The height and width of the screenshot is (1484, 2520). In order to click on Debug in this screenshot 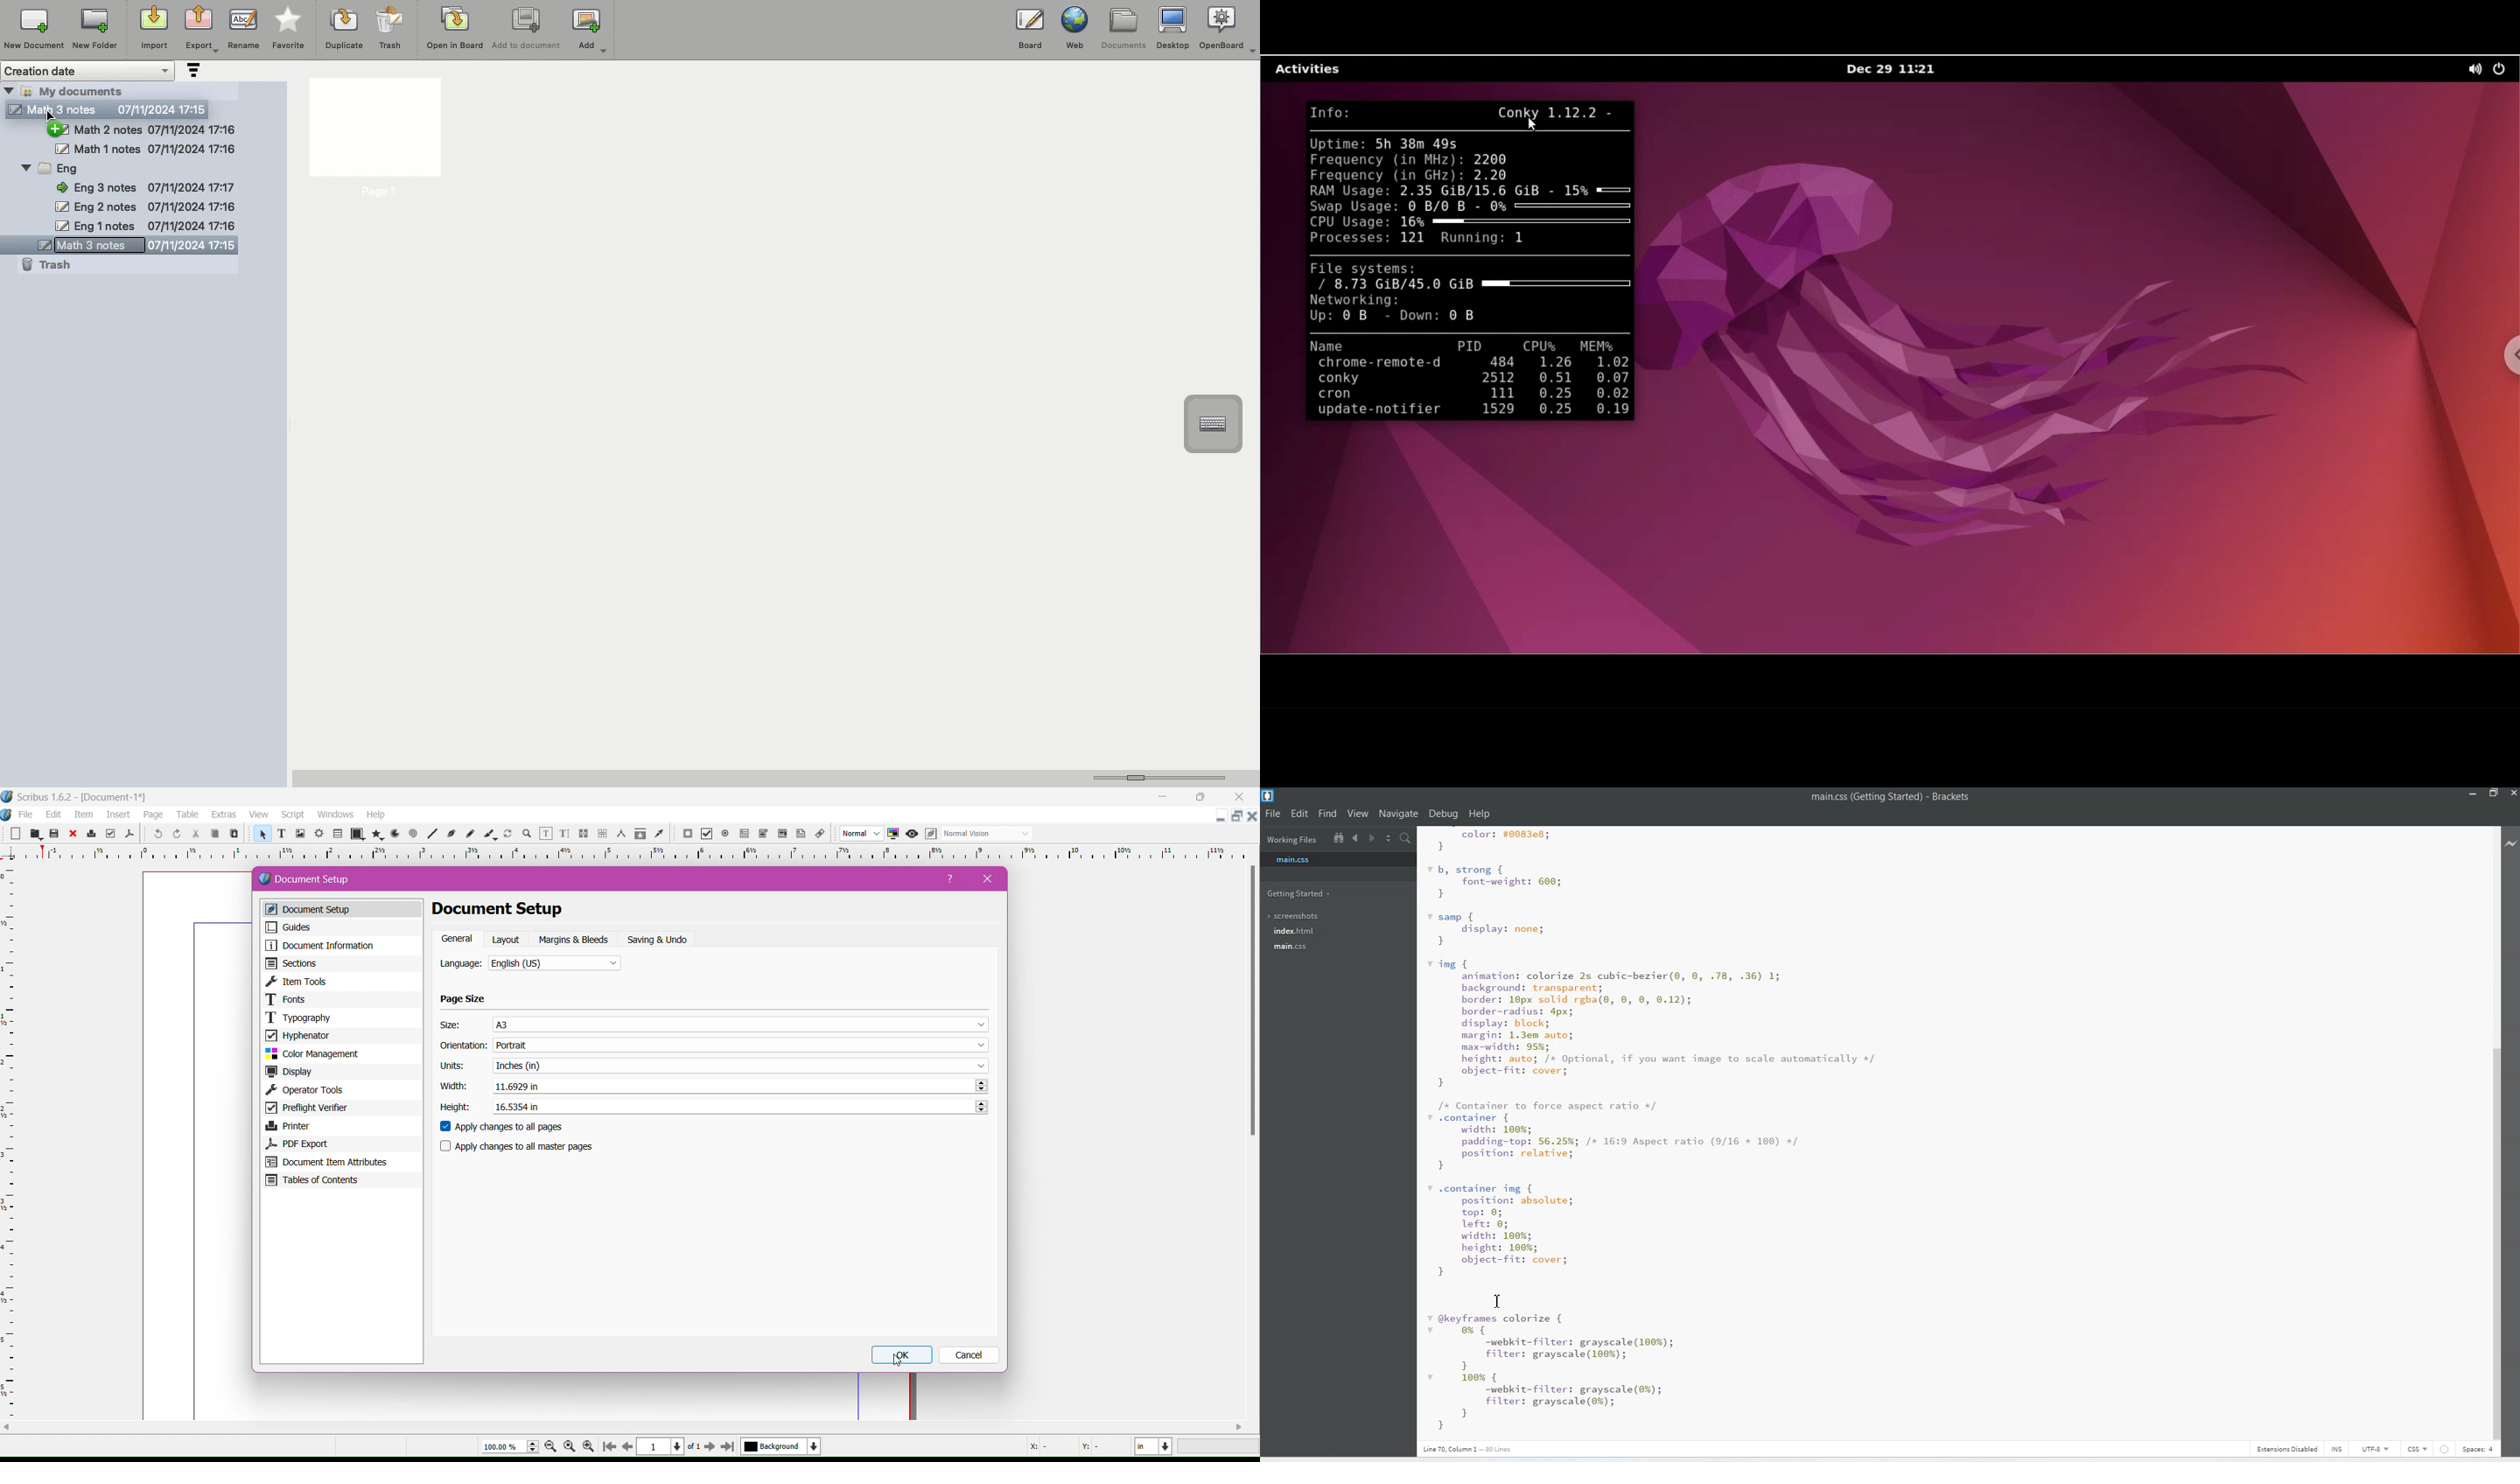, I will do `click(1443, 814)`.